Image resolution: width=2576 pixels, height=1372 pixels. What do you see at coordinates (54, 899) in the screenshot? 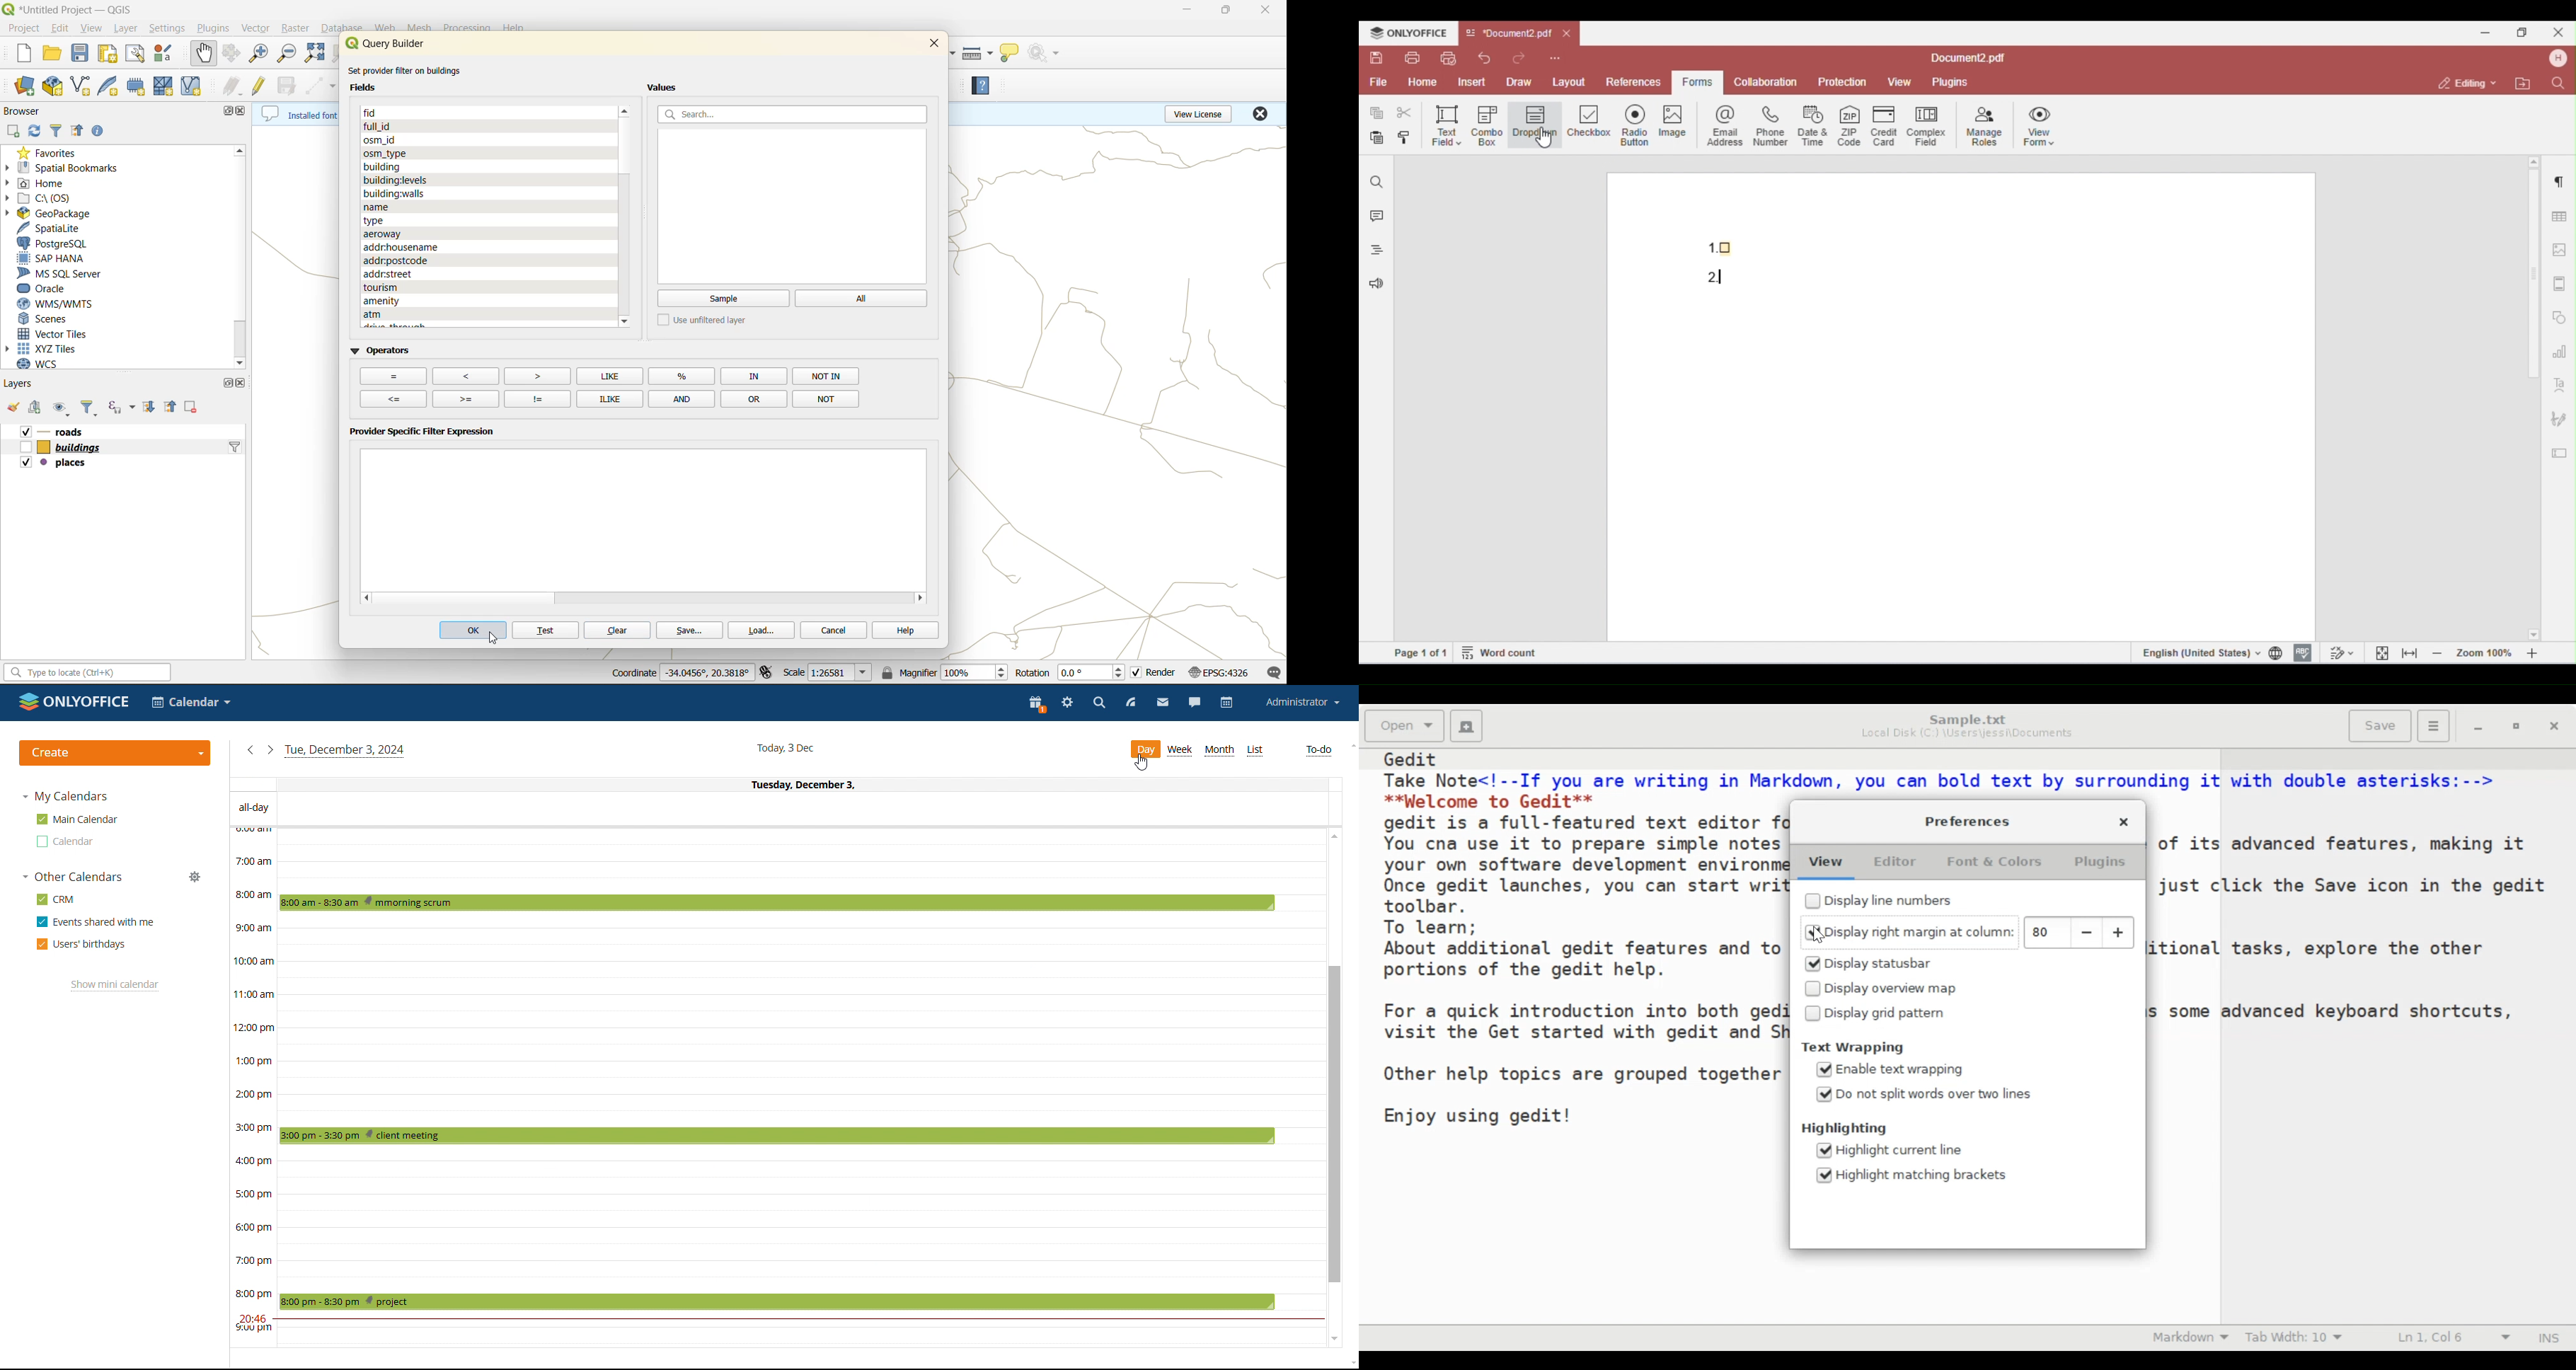
I see `crm` at bounding box center [54, 899].